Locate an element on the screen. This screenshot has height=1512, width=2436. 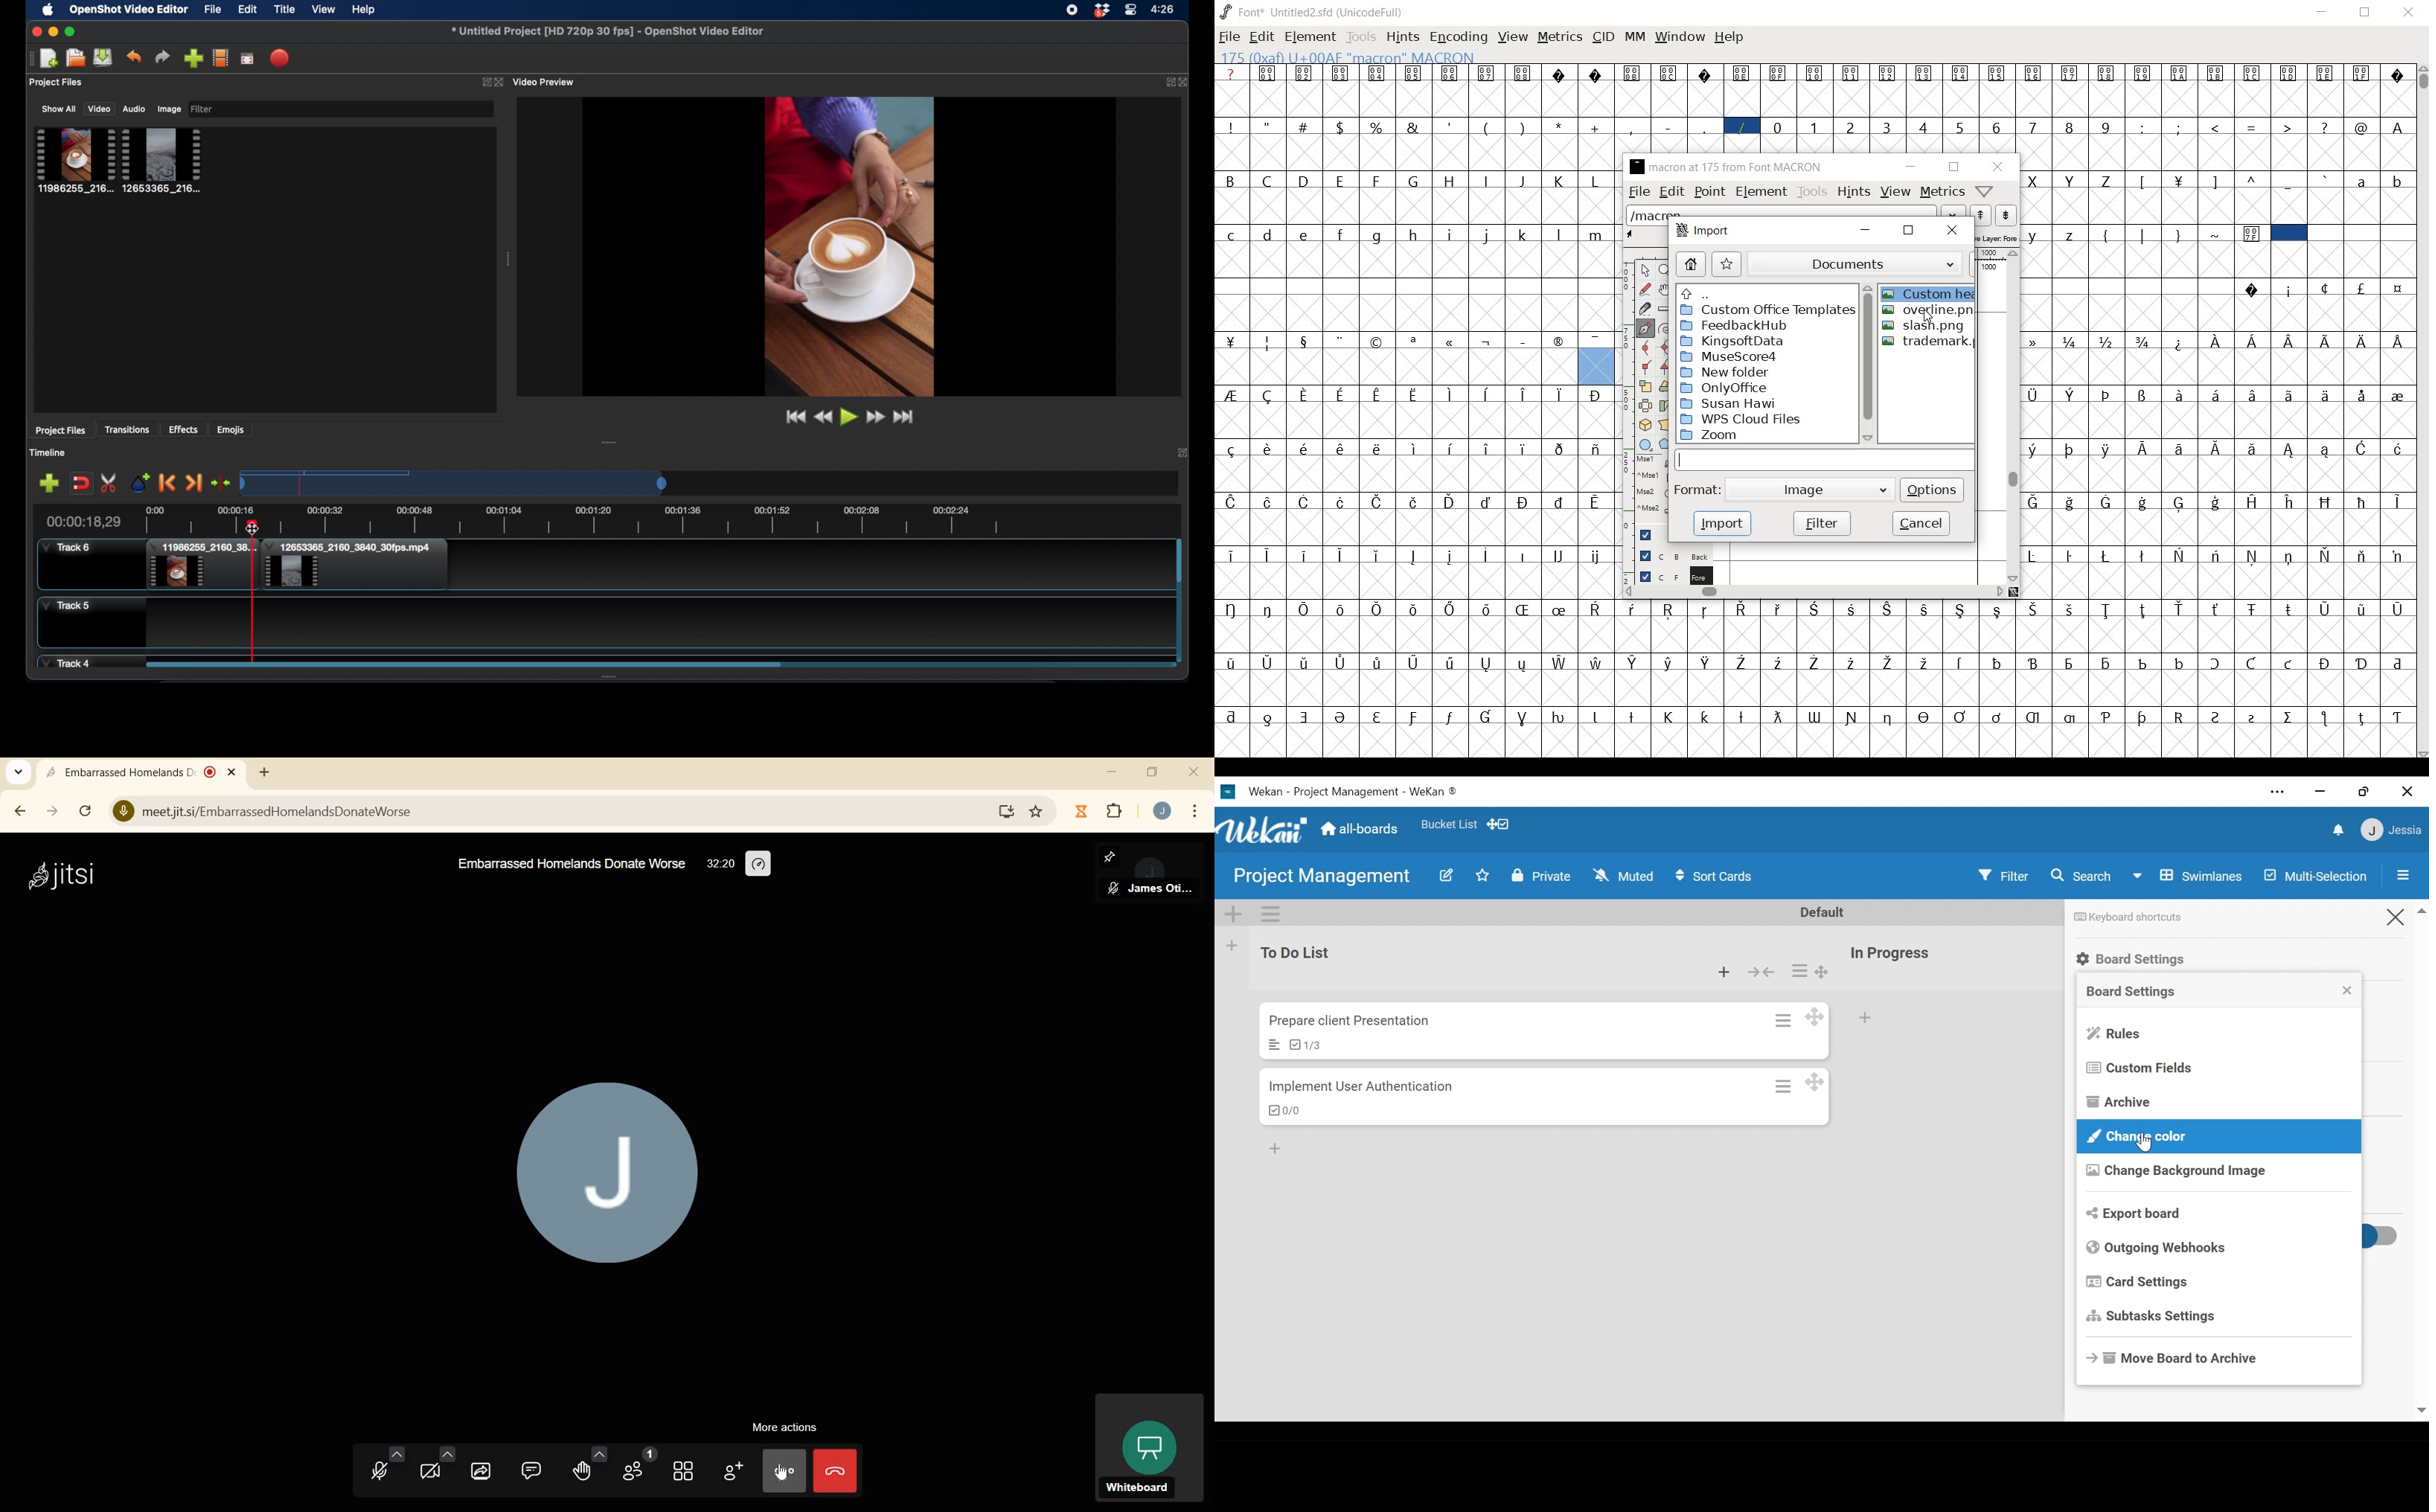
Symbol is located at coordinates (1307, 554).